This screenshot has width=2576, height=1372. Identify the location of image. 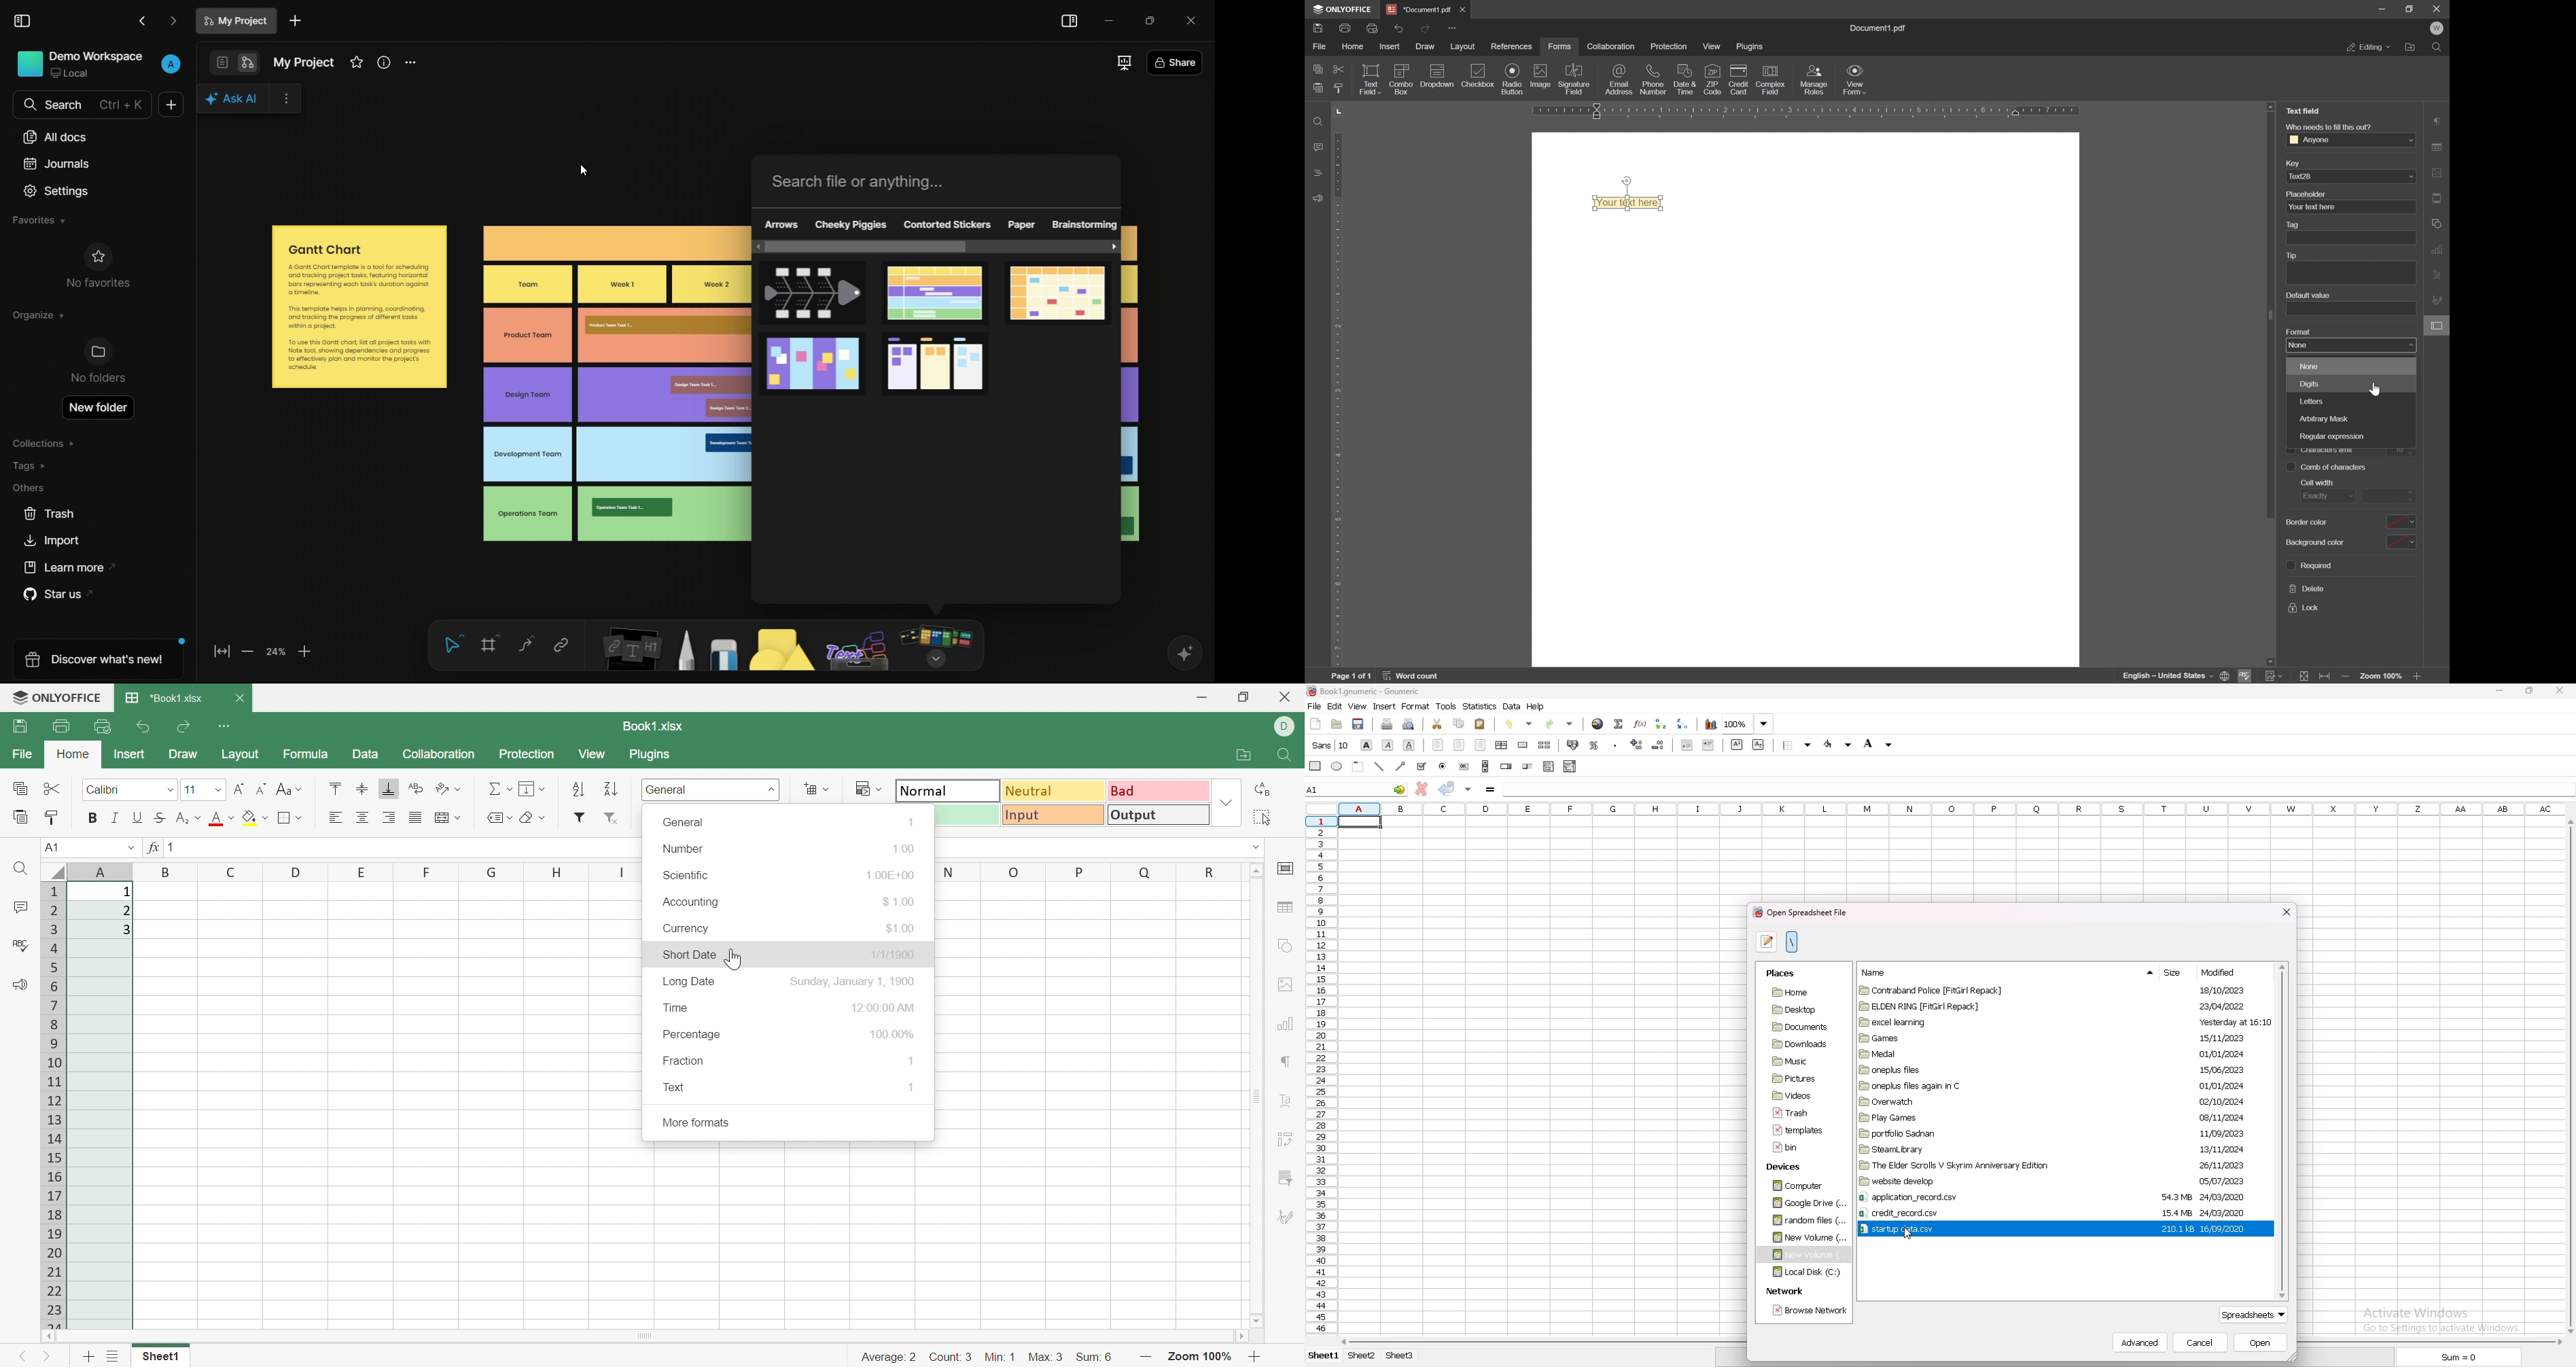
(1542, 77).